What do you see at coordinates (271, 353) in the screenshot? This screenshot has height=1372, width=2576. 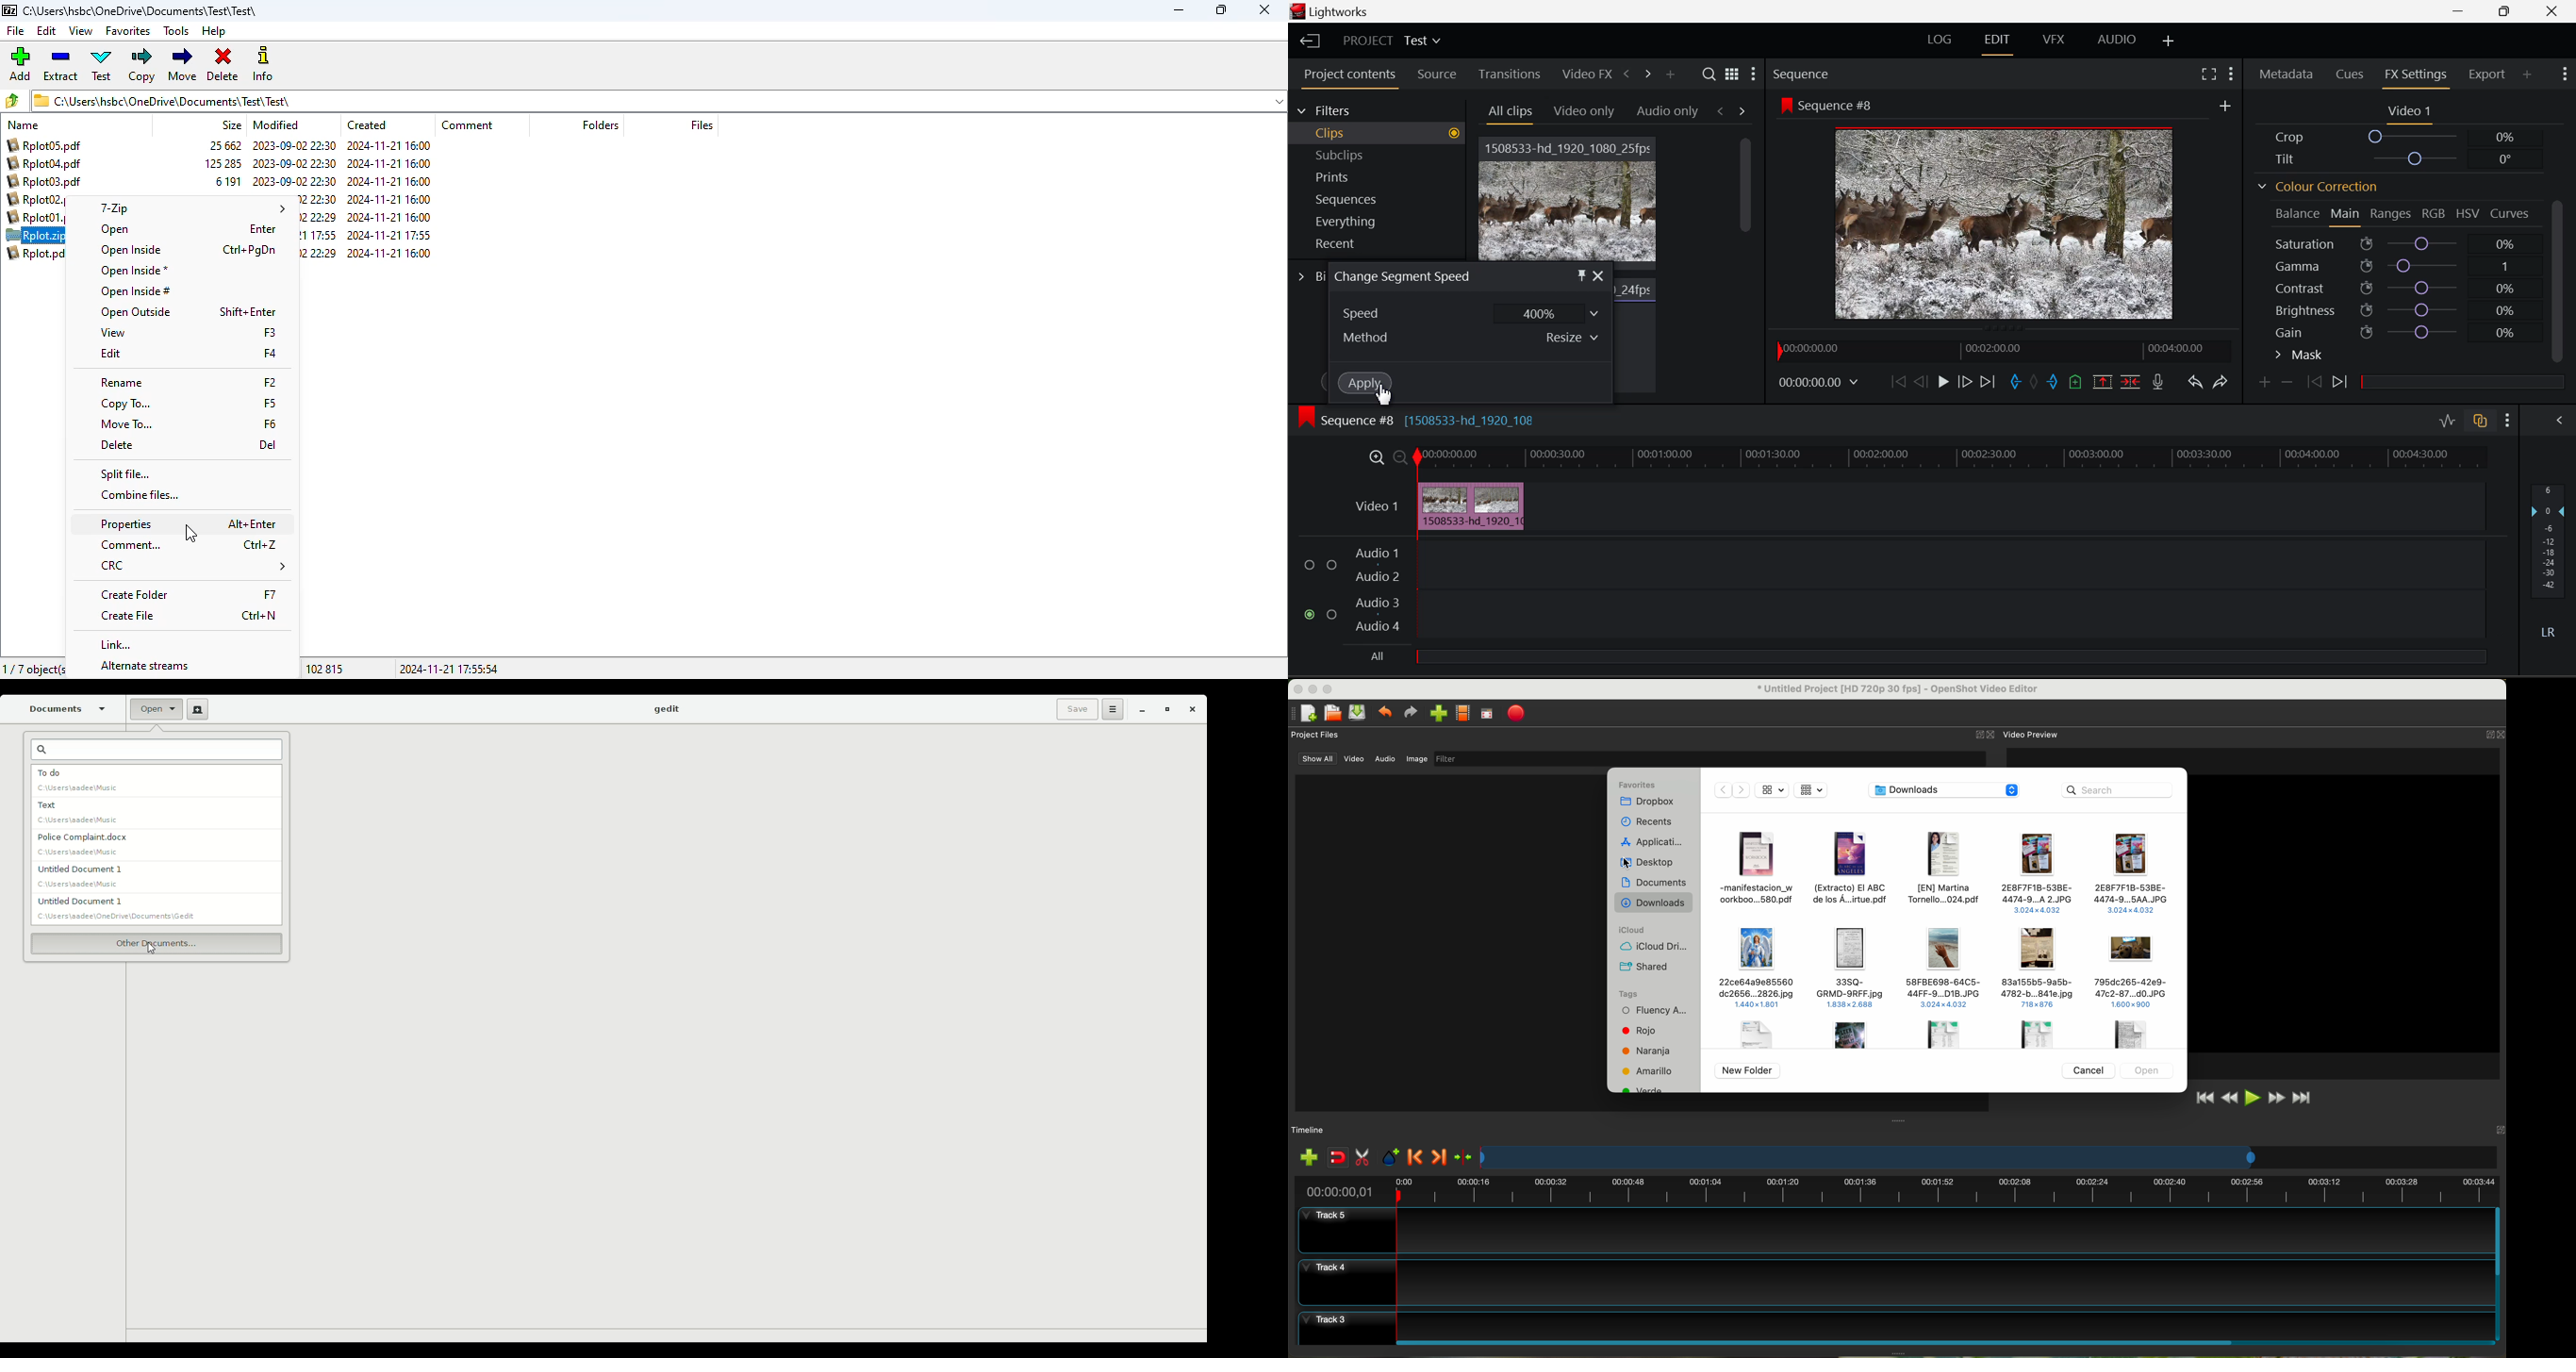 I see `shortcut for edit` at bounding box center [271, 353].